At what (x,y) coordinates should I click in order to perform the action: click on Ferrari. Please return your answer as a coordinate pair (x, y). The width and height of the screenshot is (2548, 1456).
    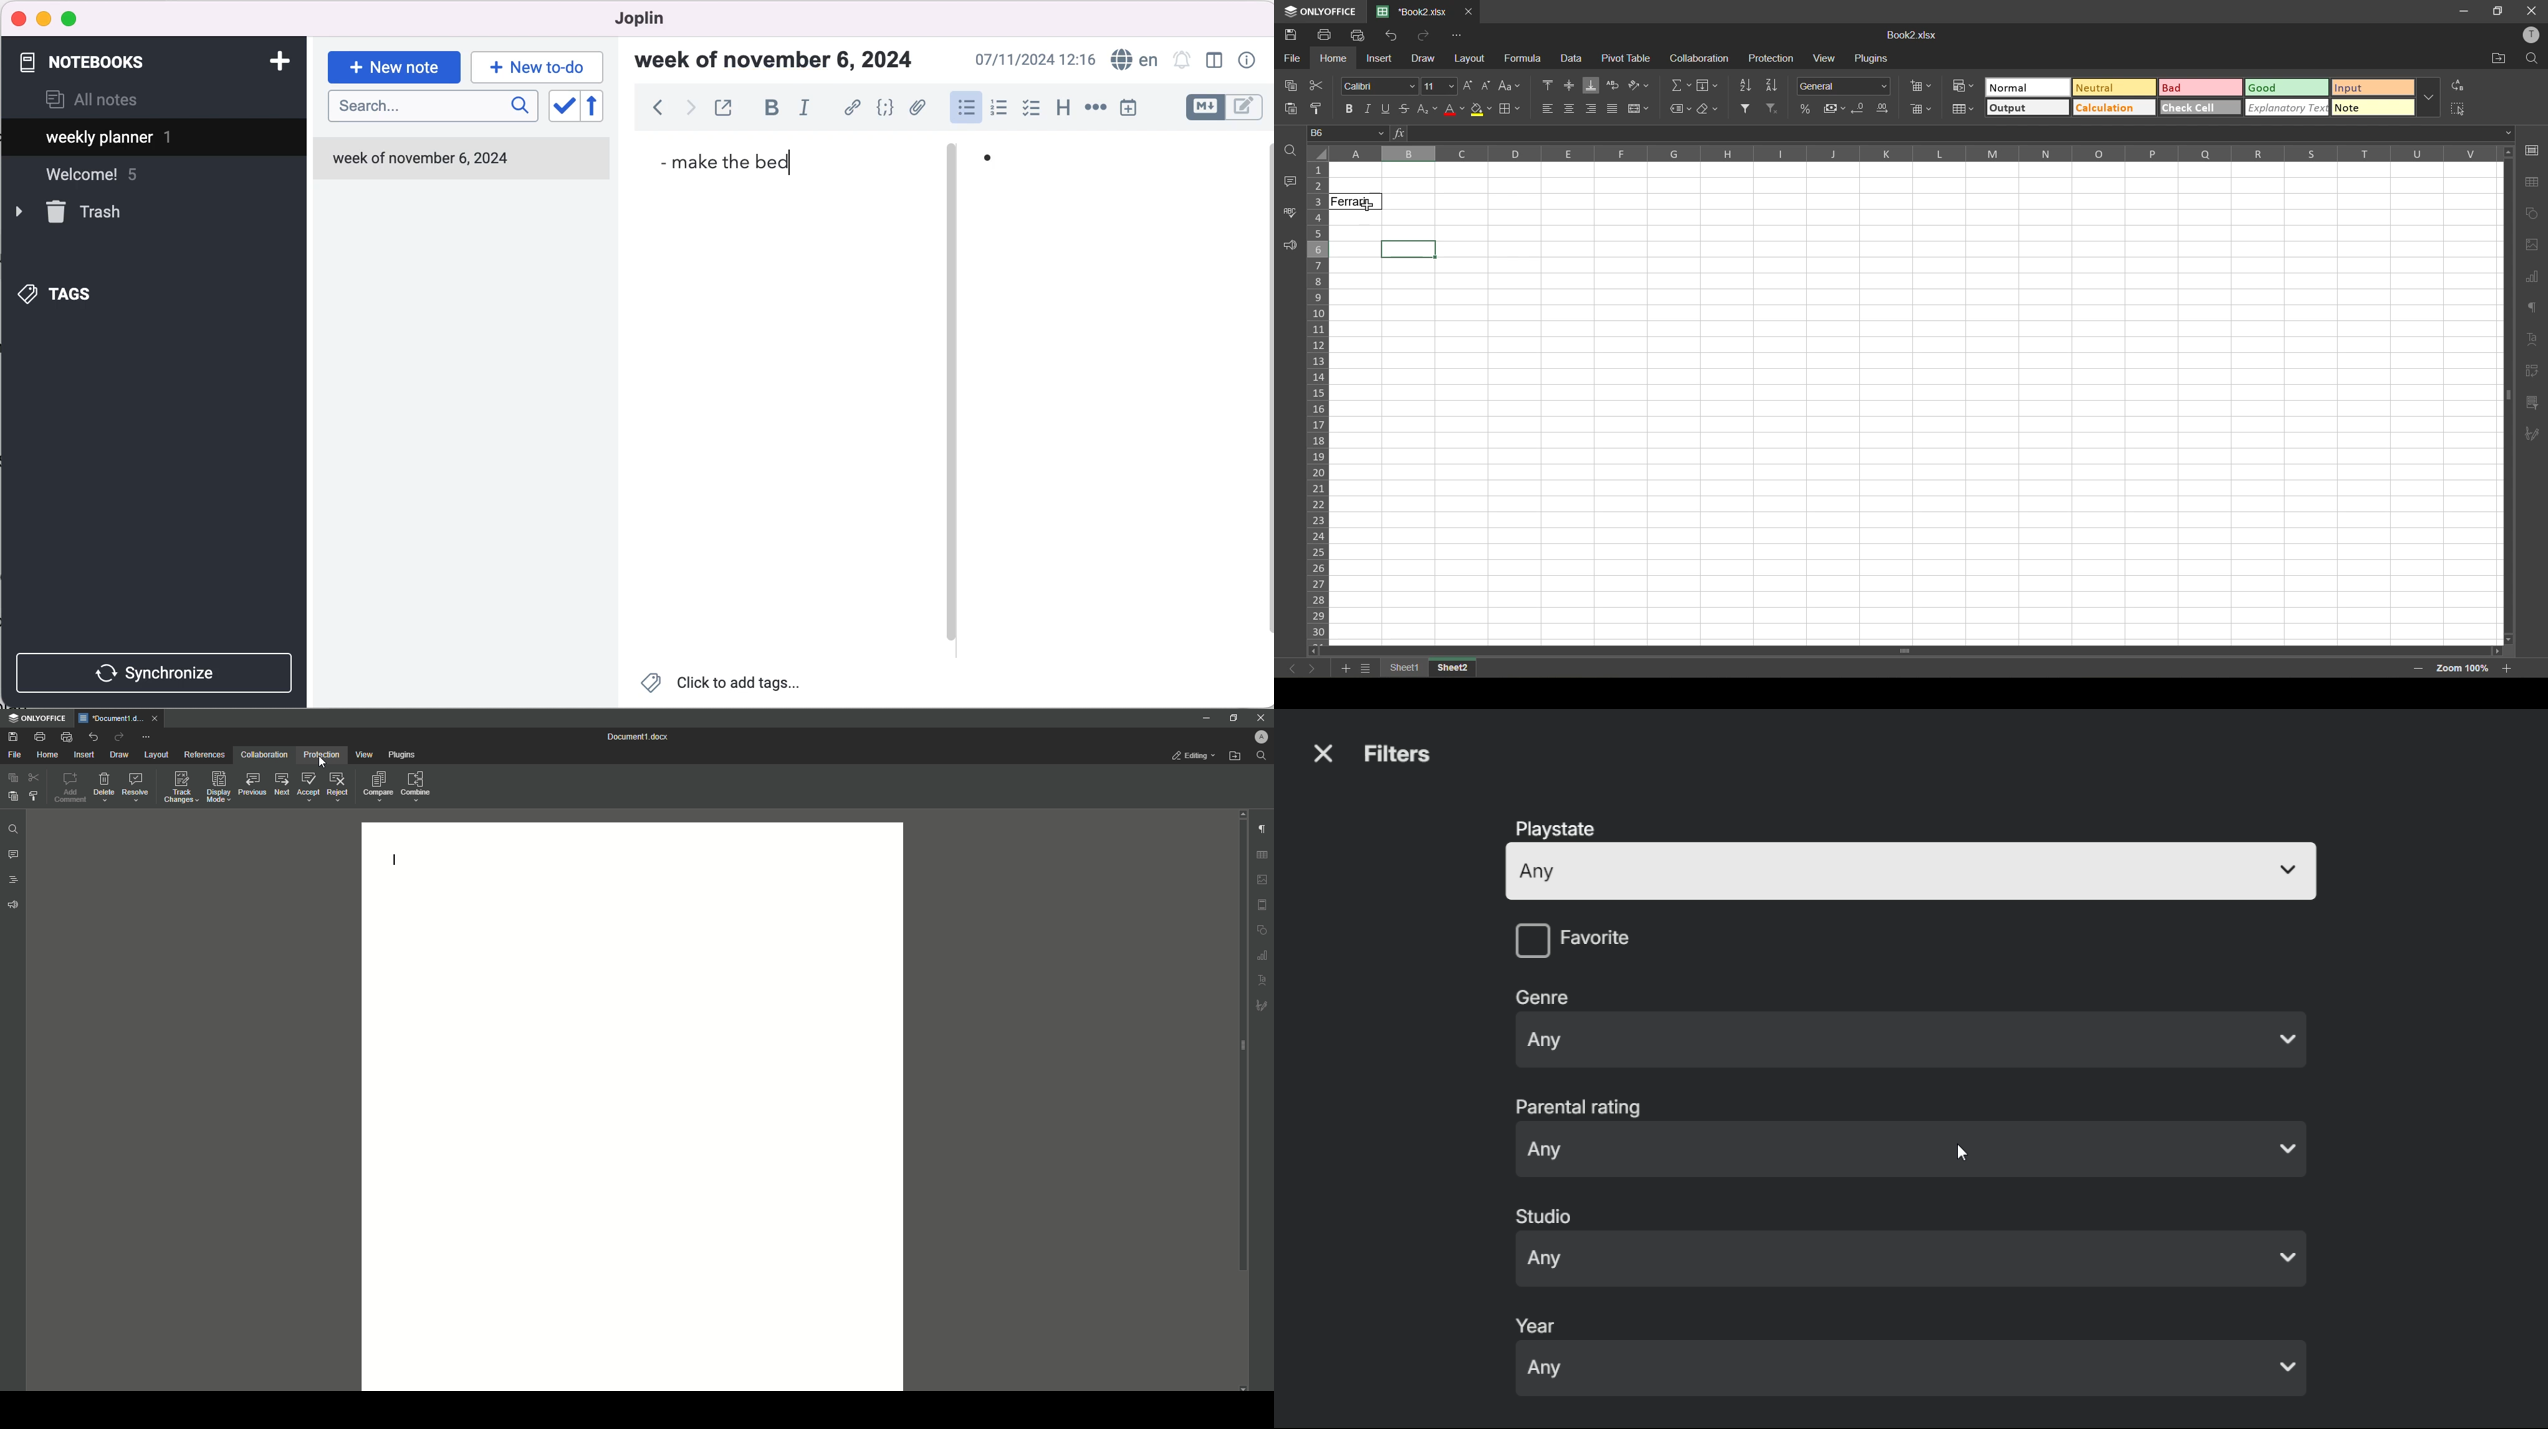
    Looking at the image, I should click on (1357, 202).